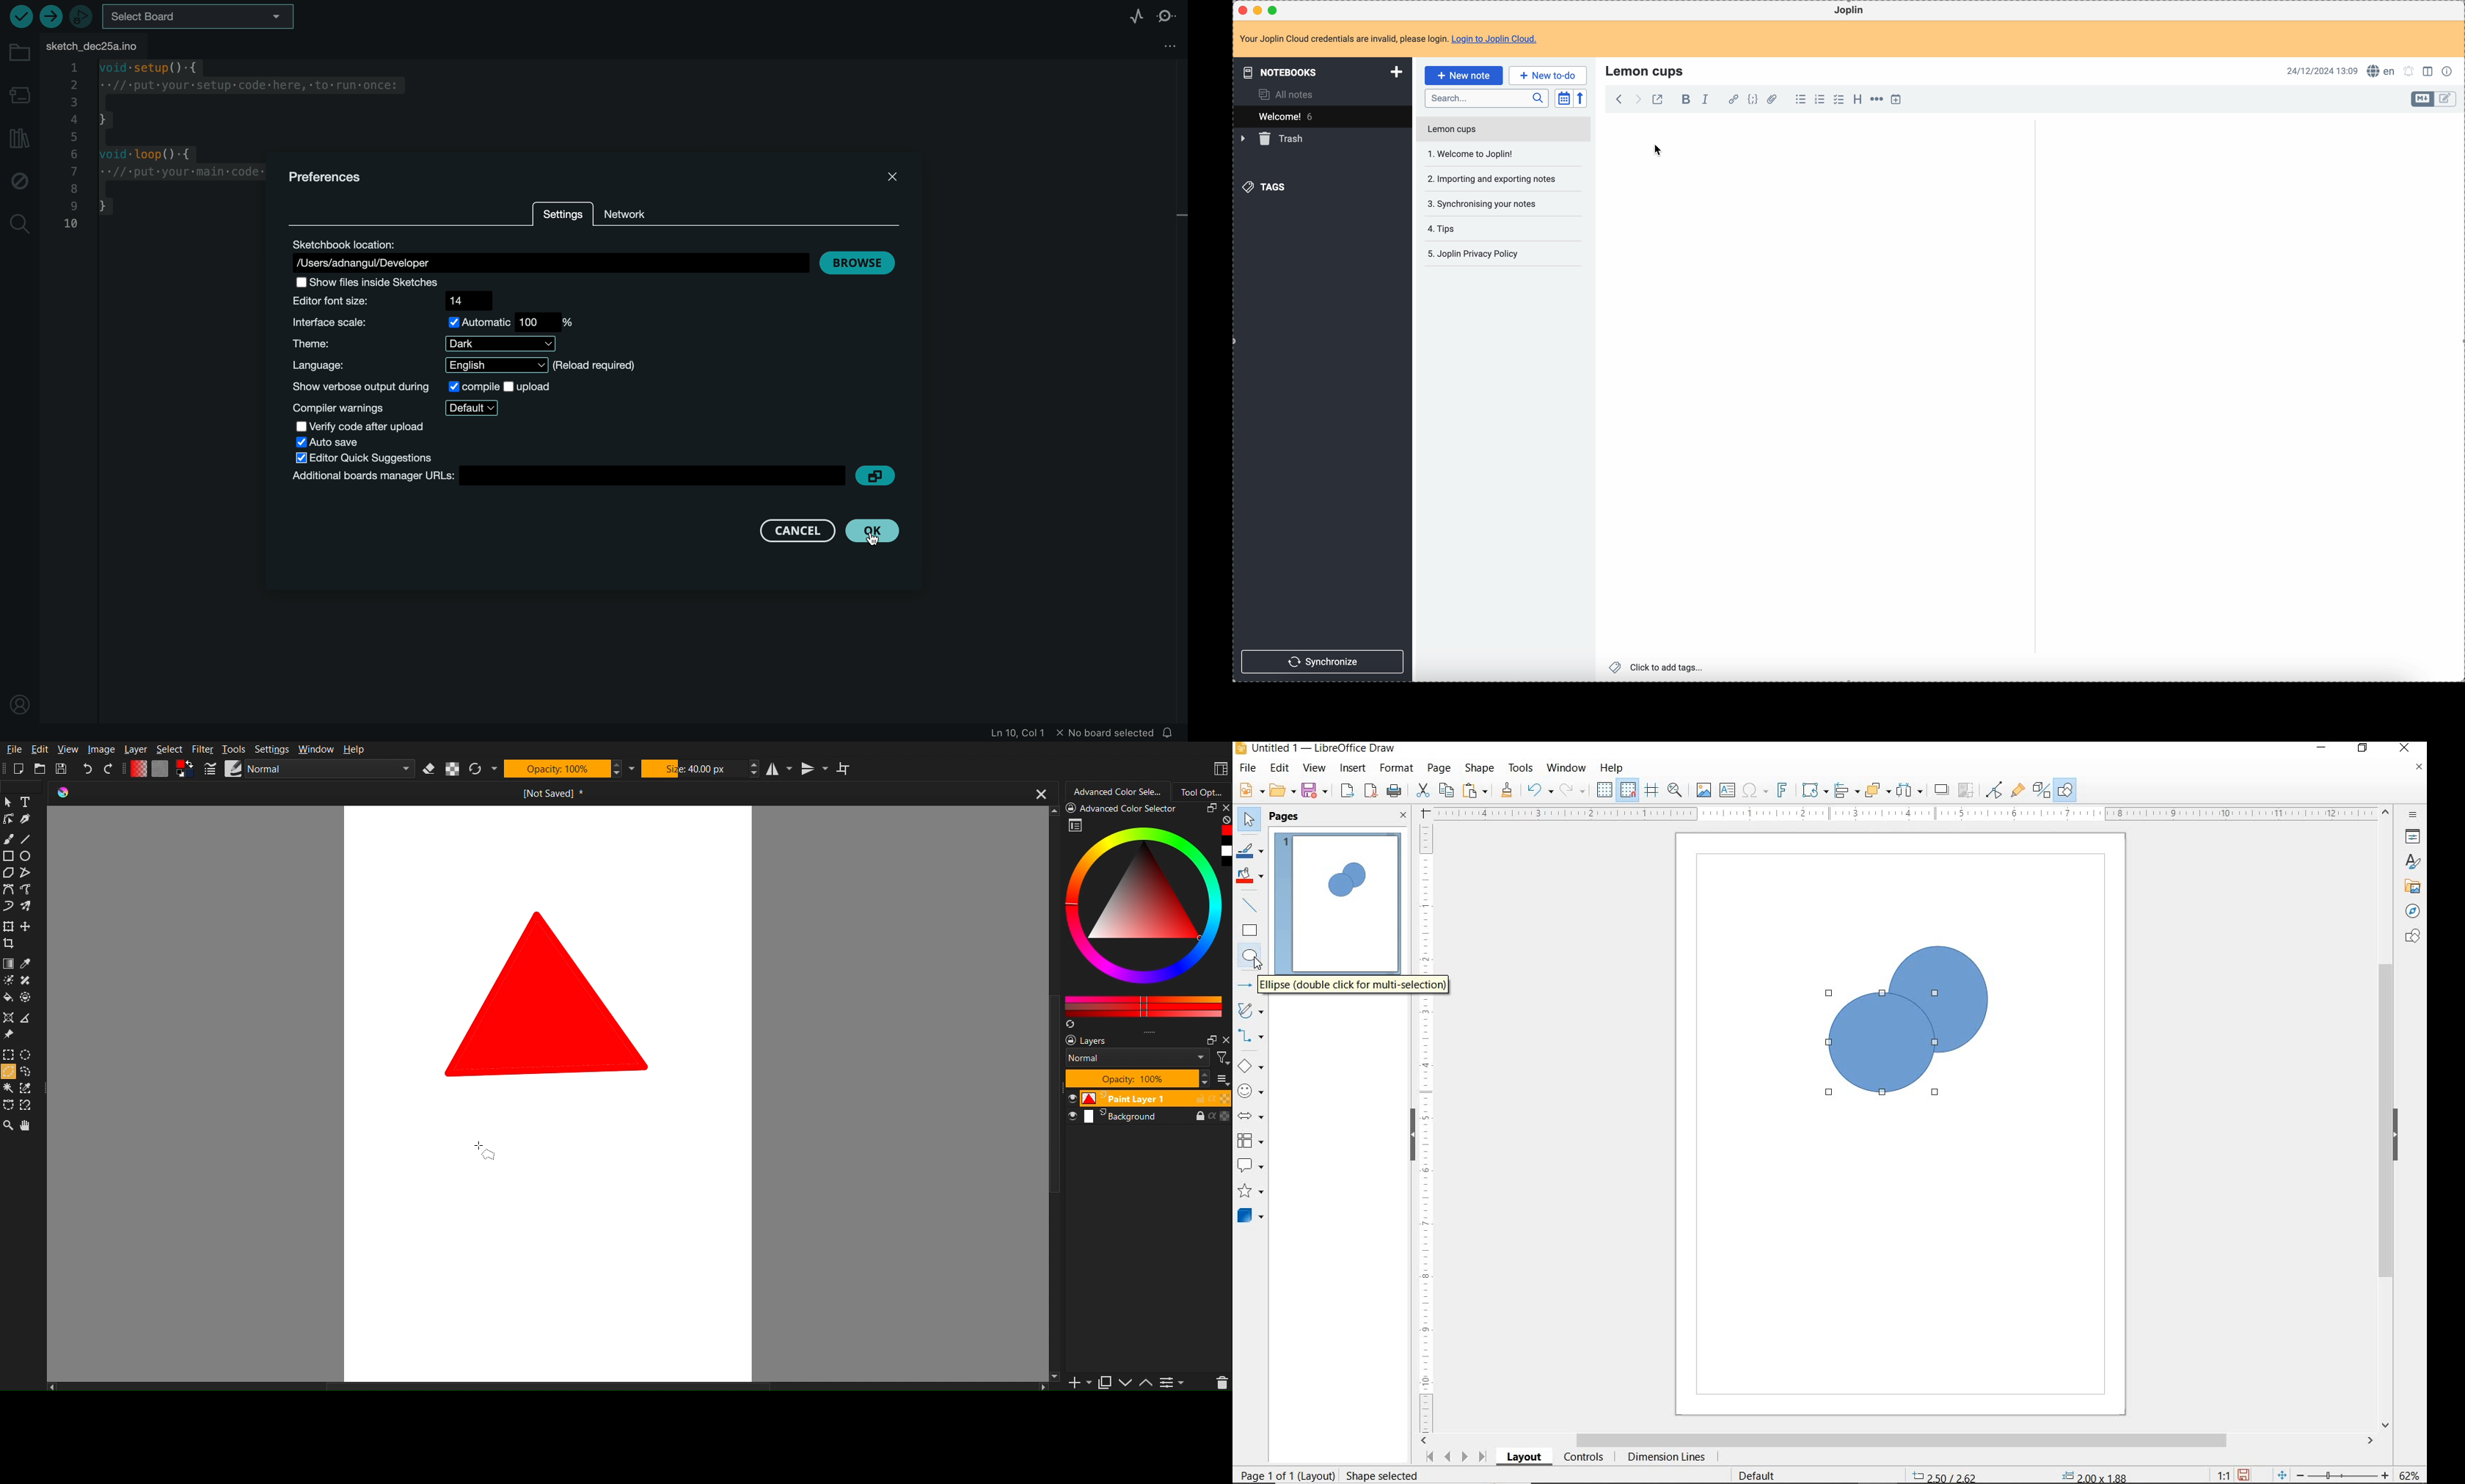 The image size is (2492, 1484). What do you see at coordinates (1126, 1383) in the screenshot?
I see `Down` at bounding box center [1126, 1383].